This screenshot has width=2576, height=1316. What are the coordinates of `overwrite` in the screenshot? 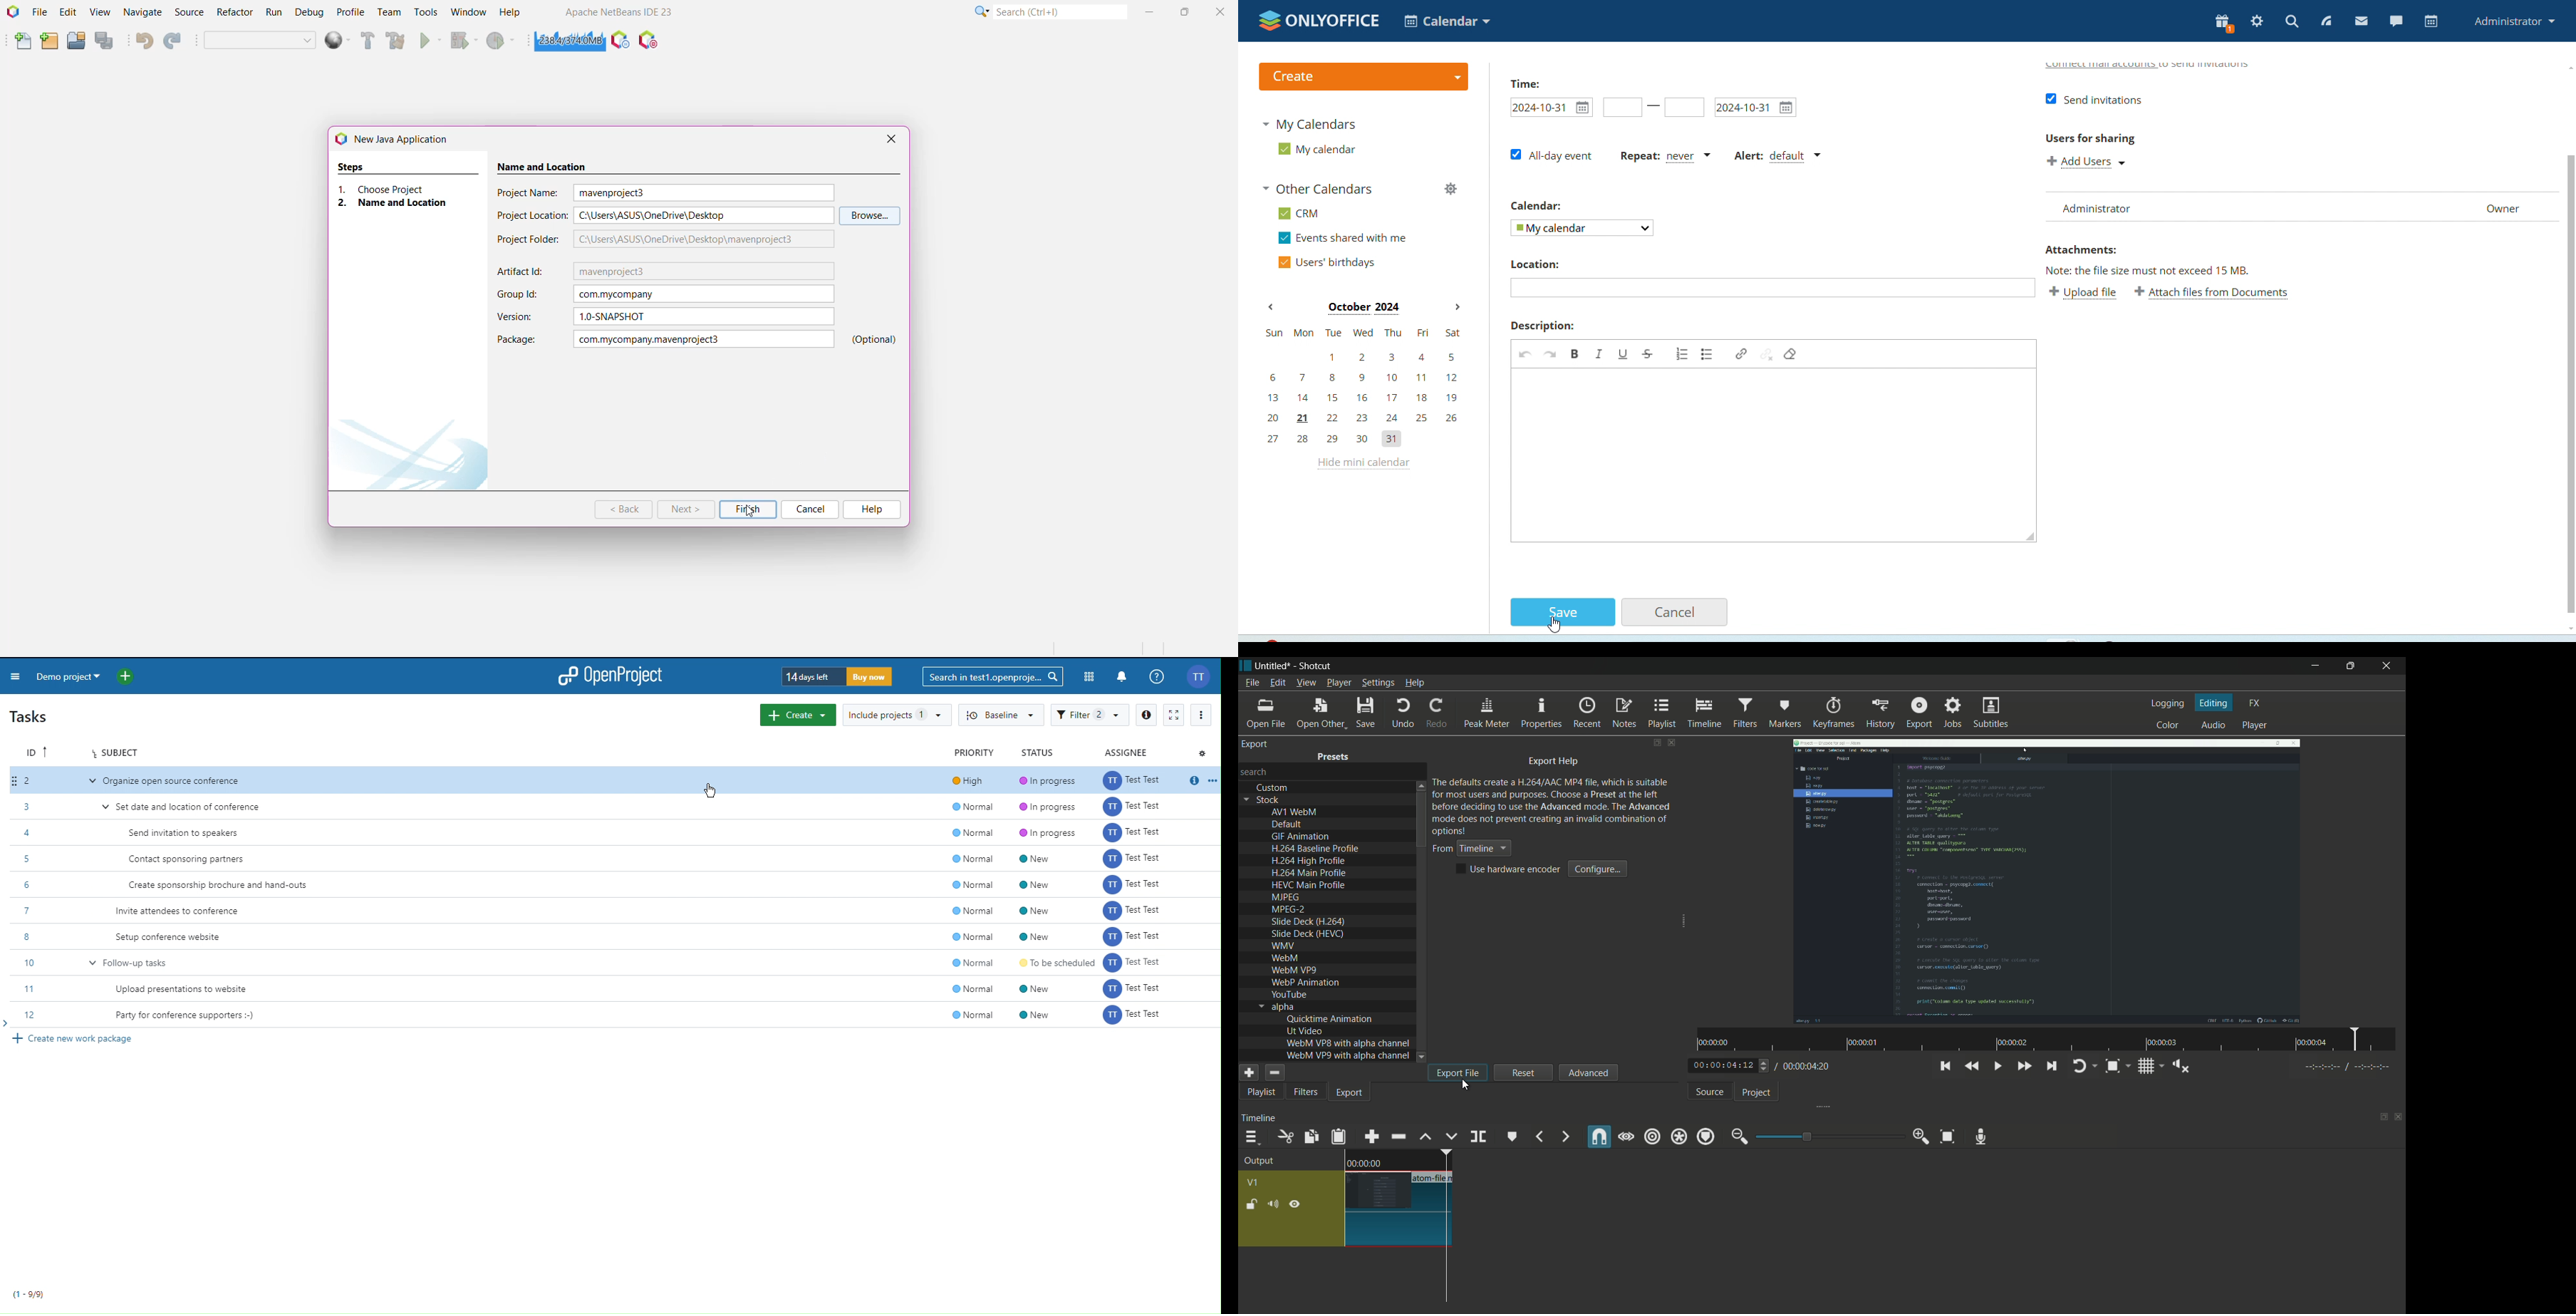 It's located at (1452, 1138).